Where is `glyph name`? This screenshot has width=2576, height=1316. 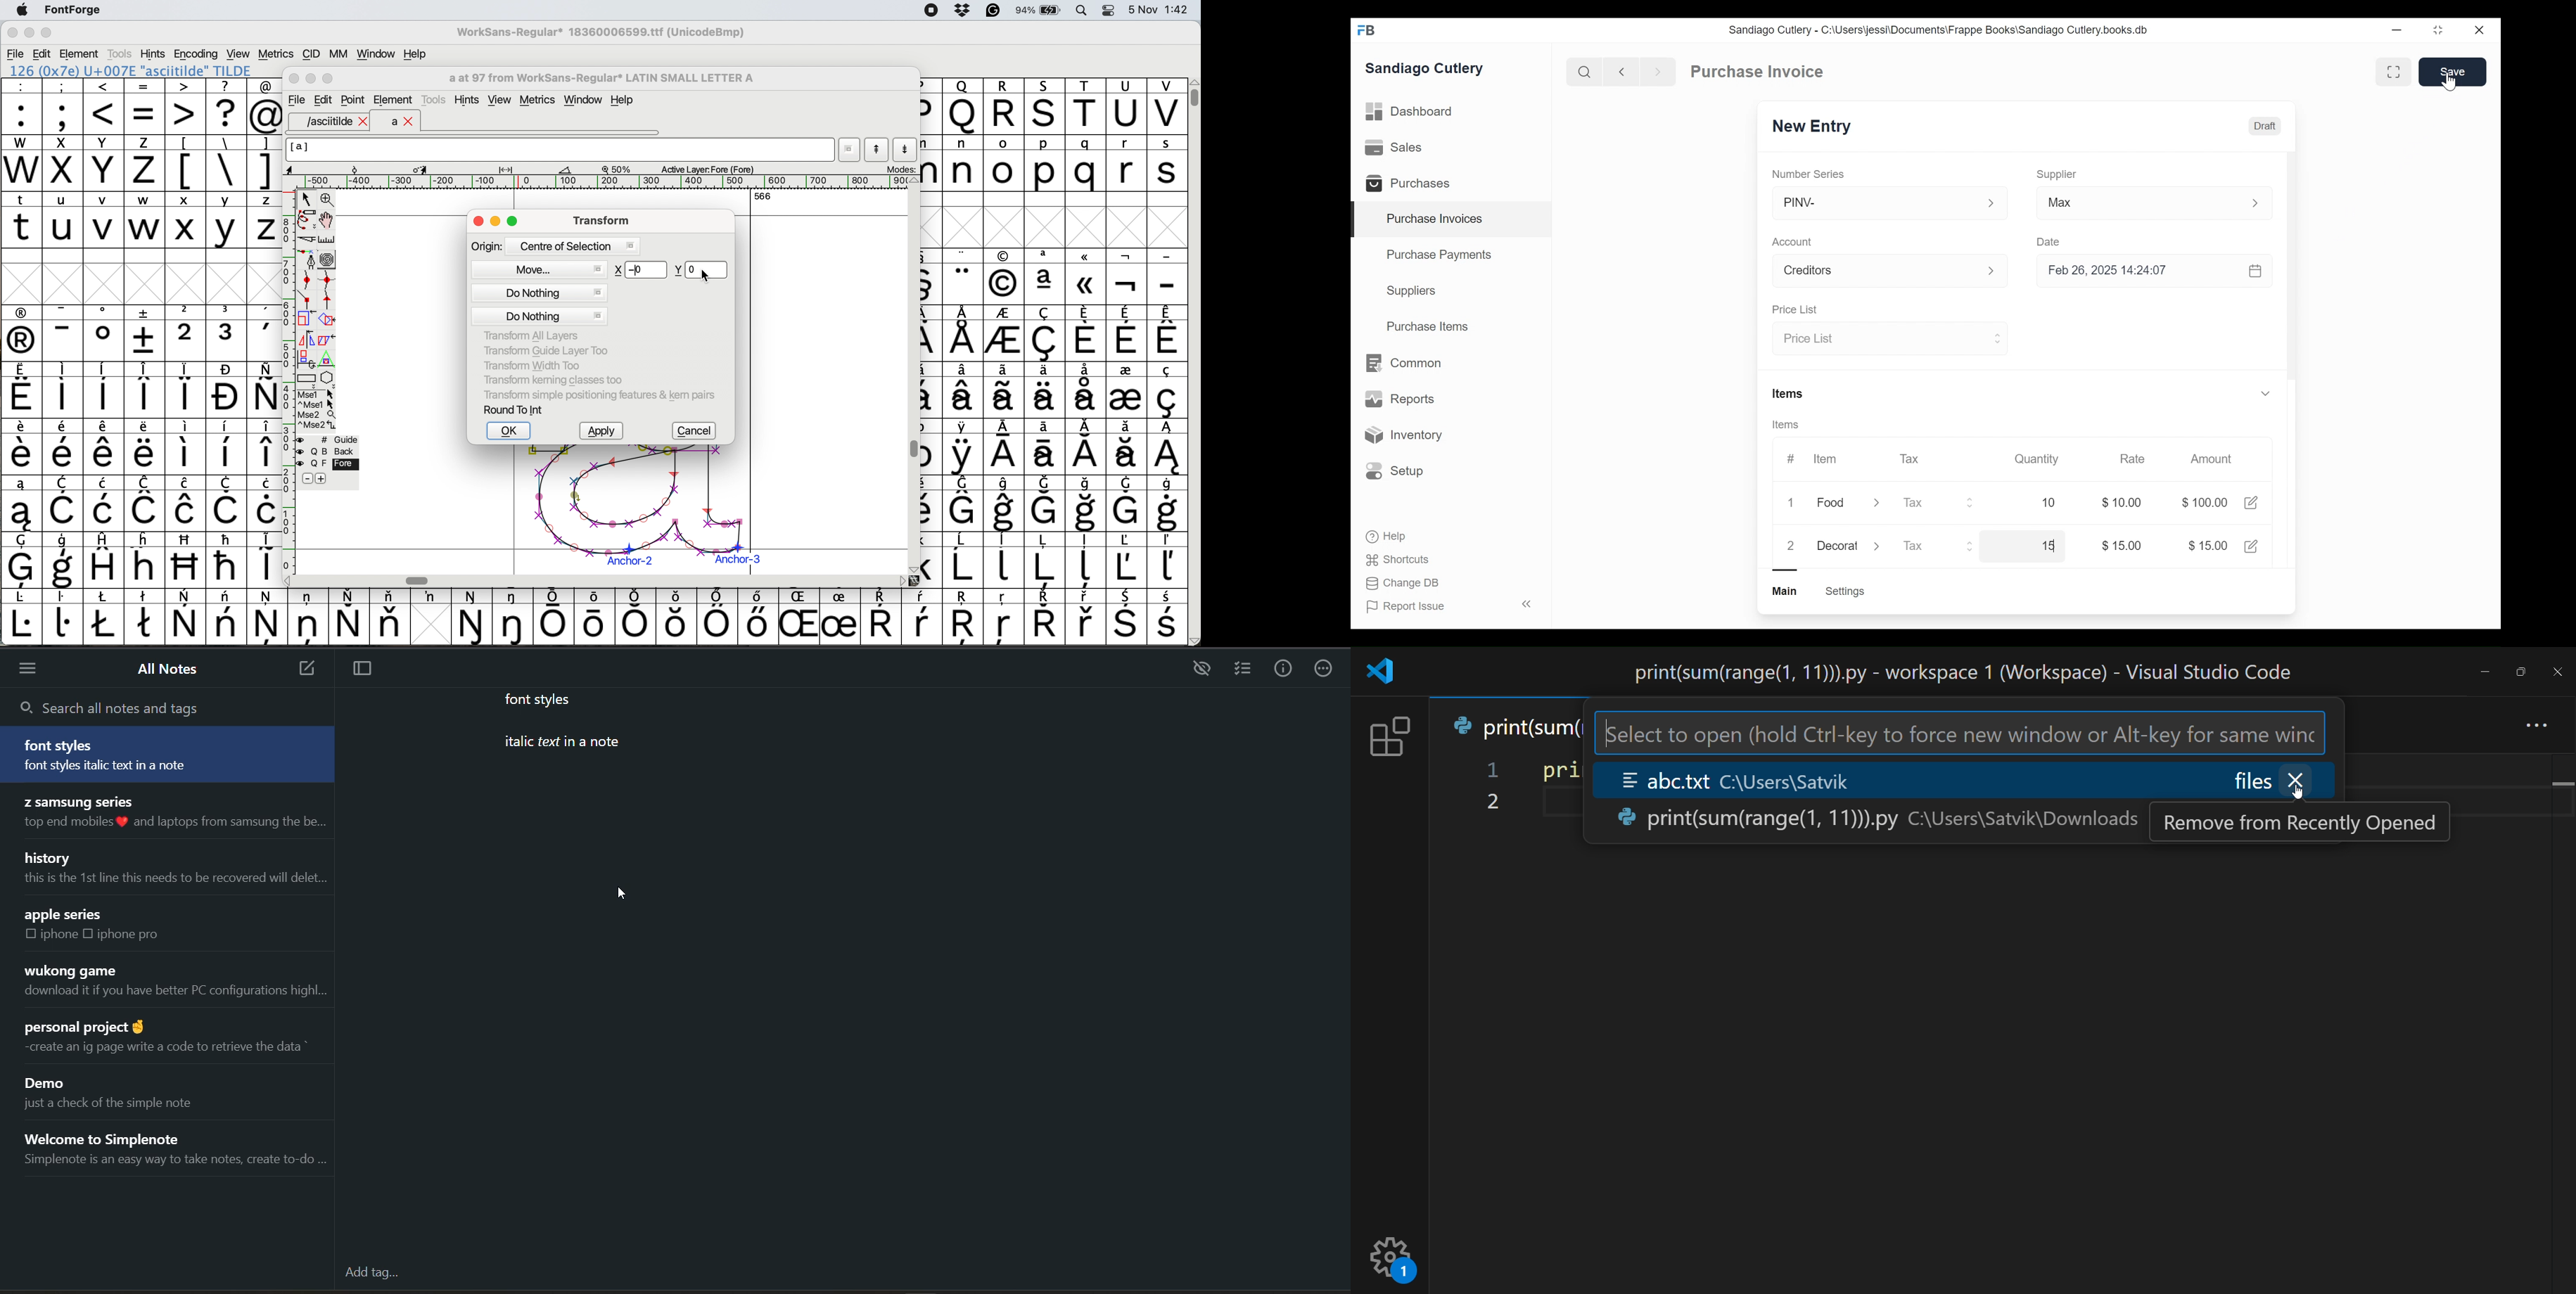 glyph name is located at coordinates (559, 150).